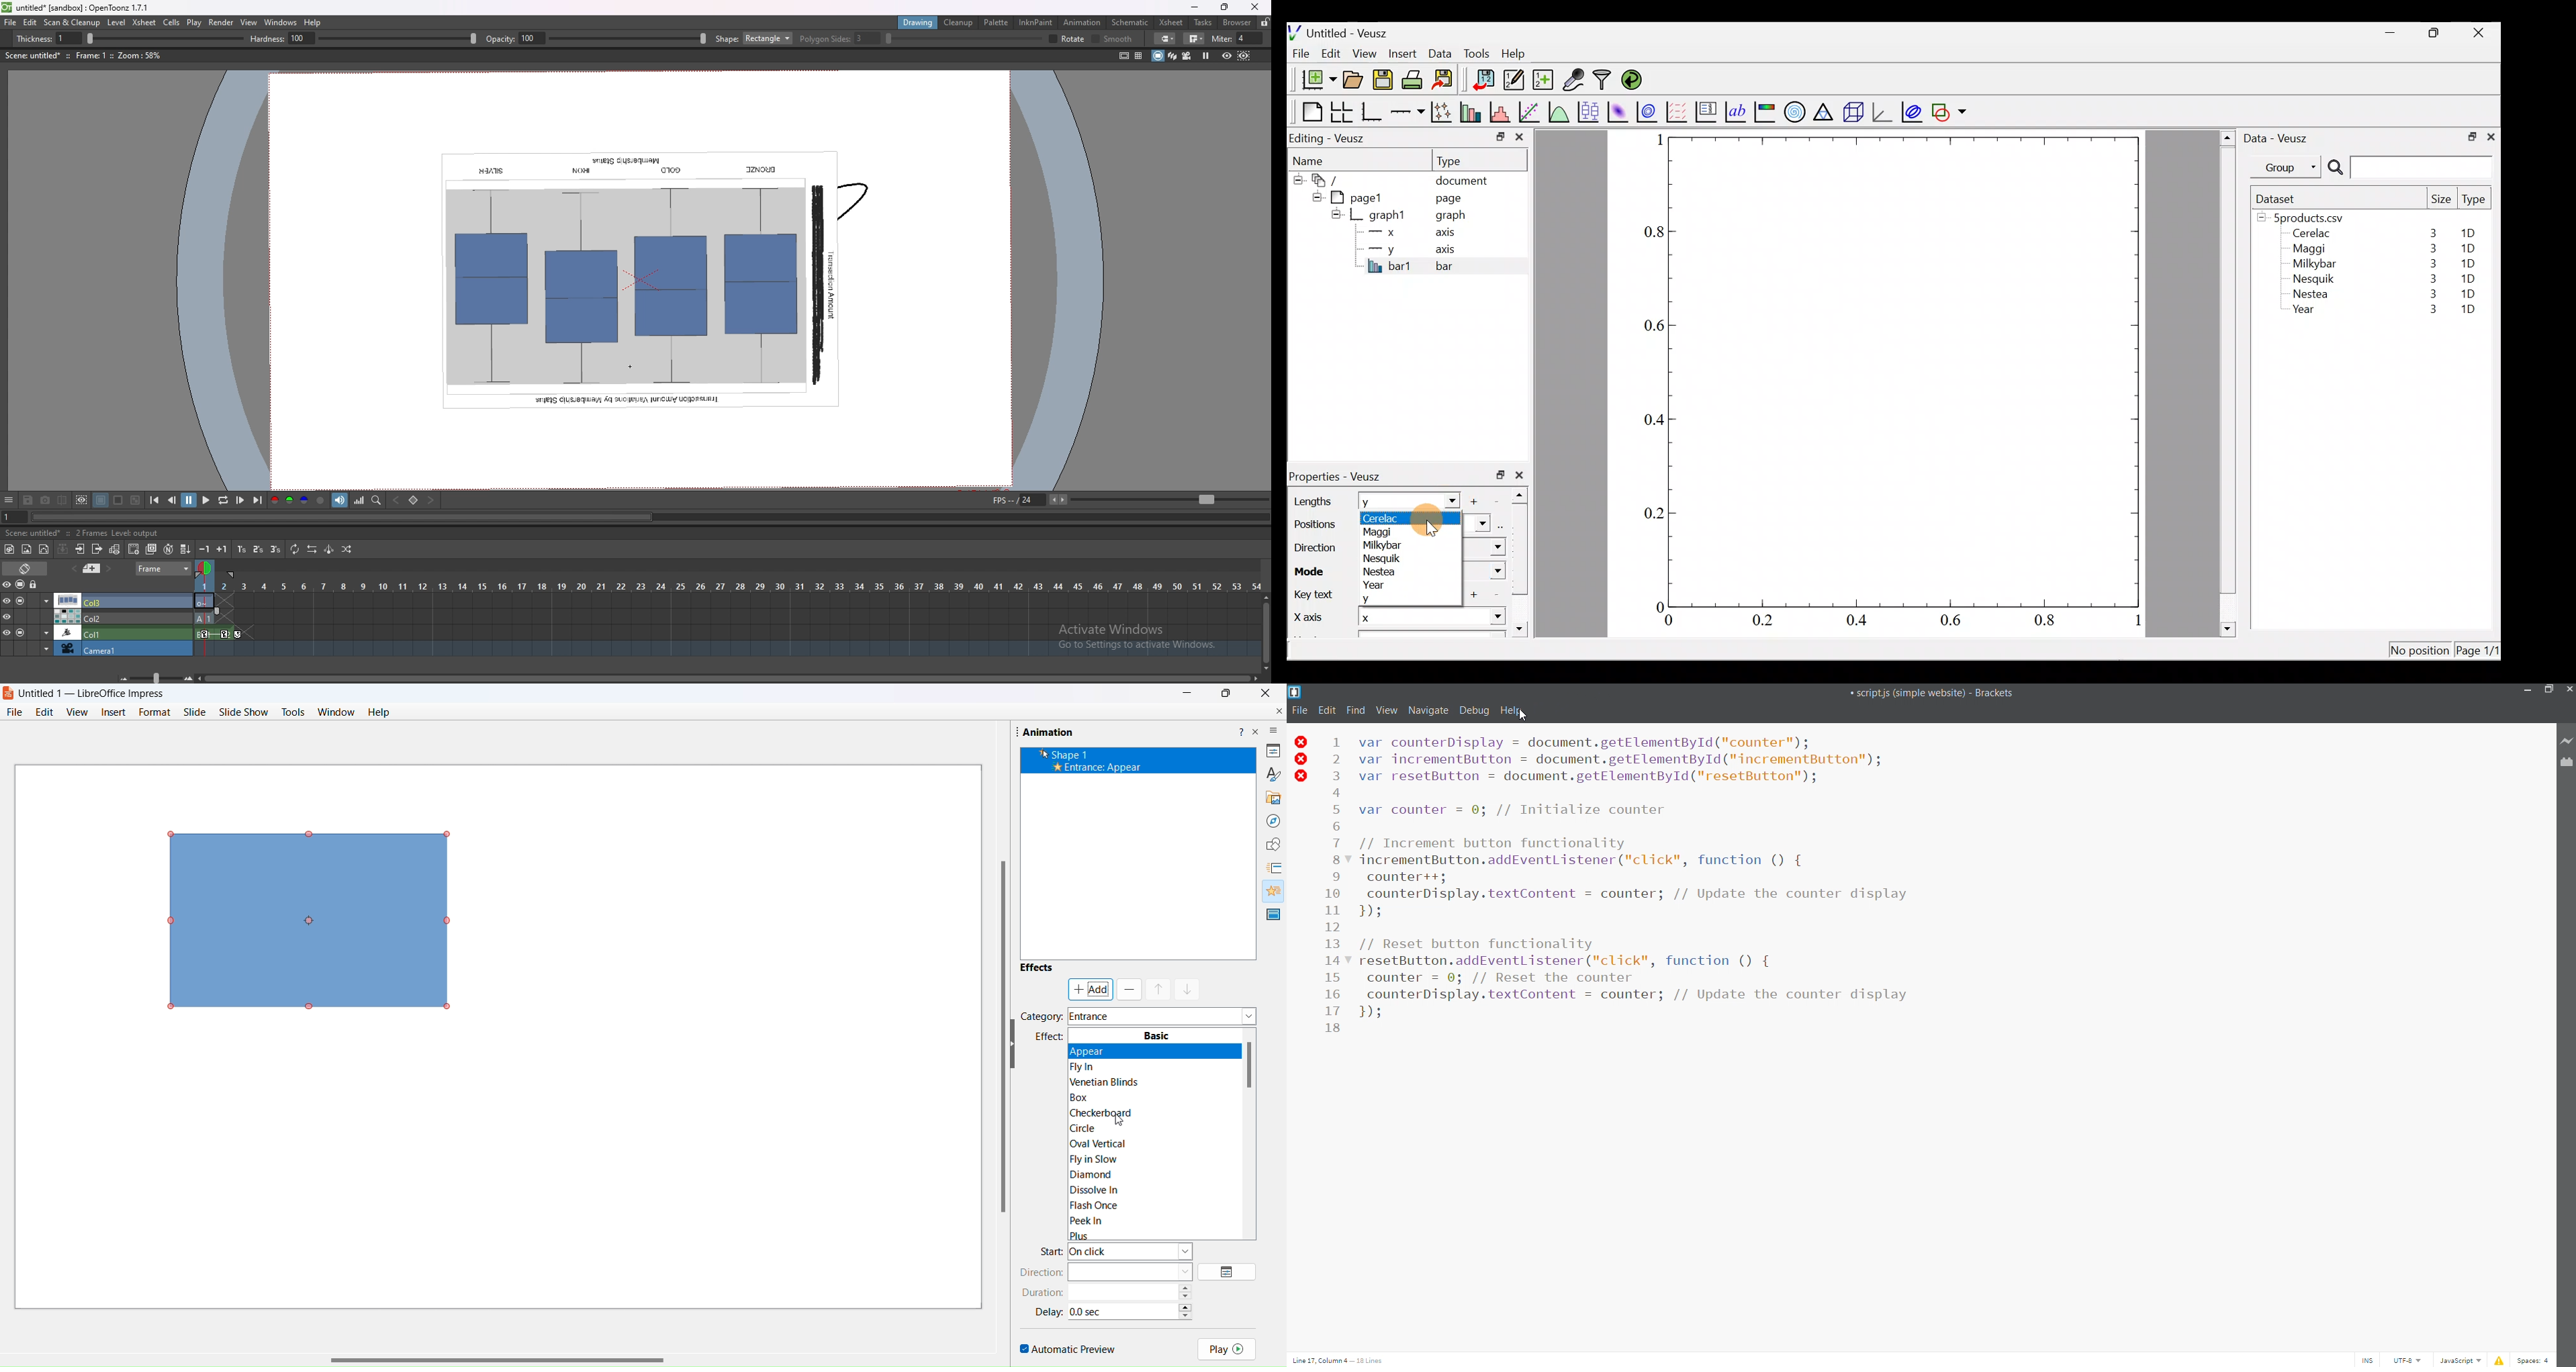 This screenshot has width=2576, height=1372. What do you see at coordinates (1655, 513) in the screenshot?
I see `0.2` at bounding box center [1655, 513].